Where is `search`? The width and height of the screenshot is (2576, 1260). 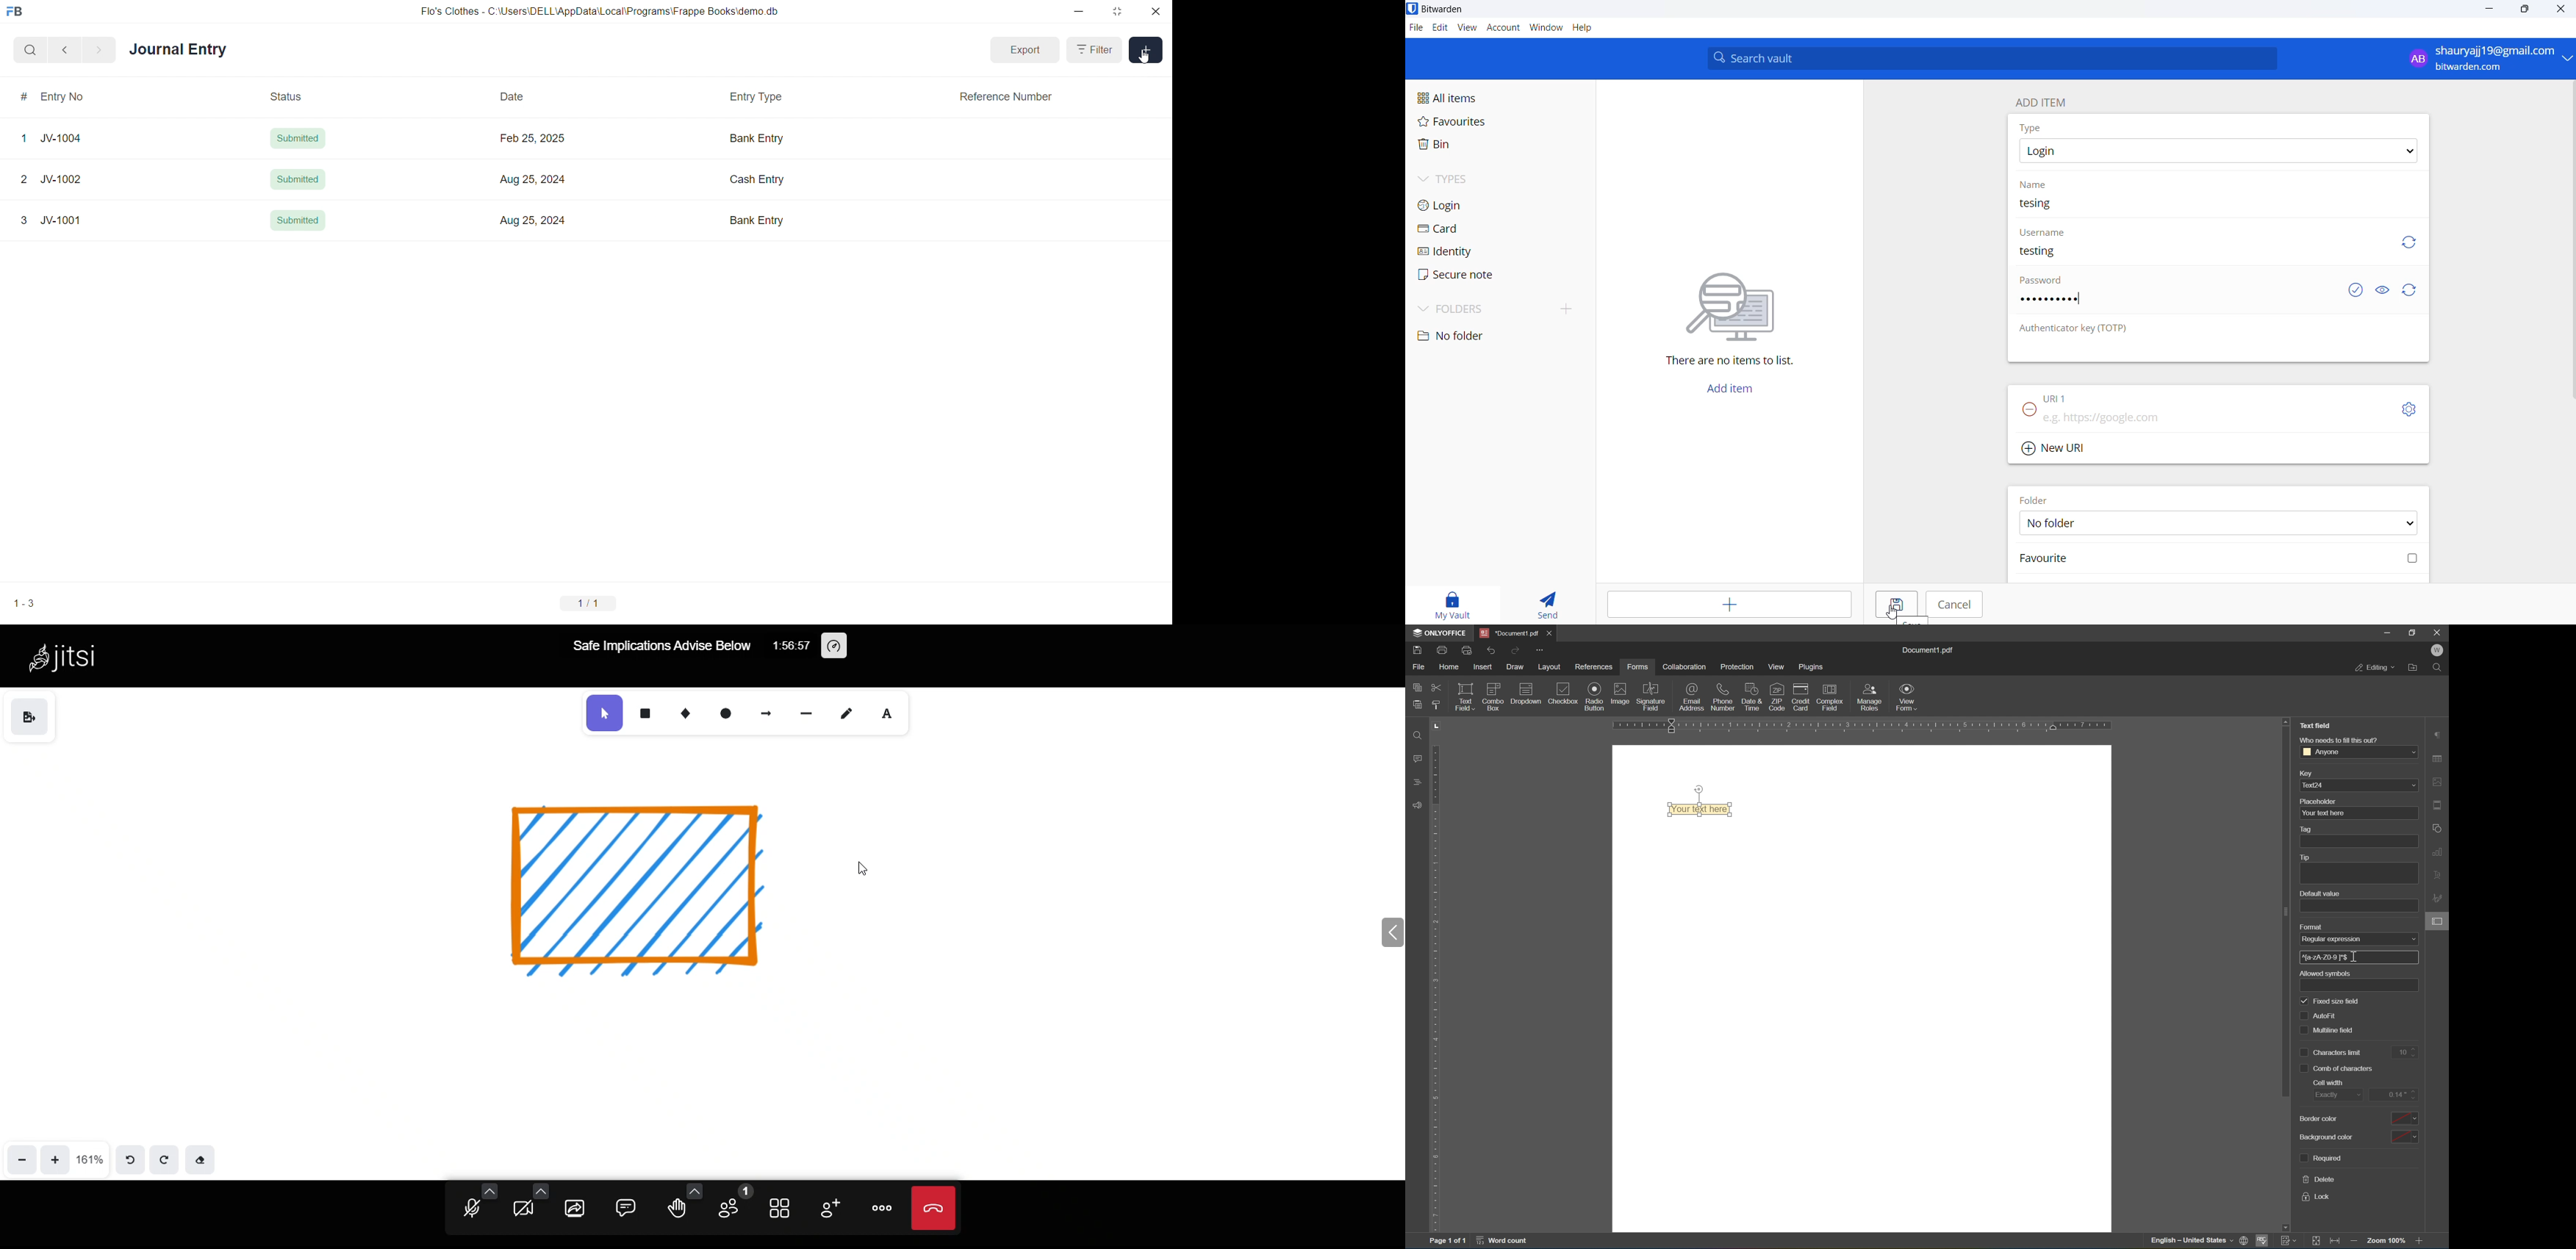 search is located at coordinates (29, 48).